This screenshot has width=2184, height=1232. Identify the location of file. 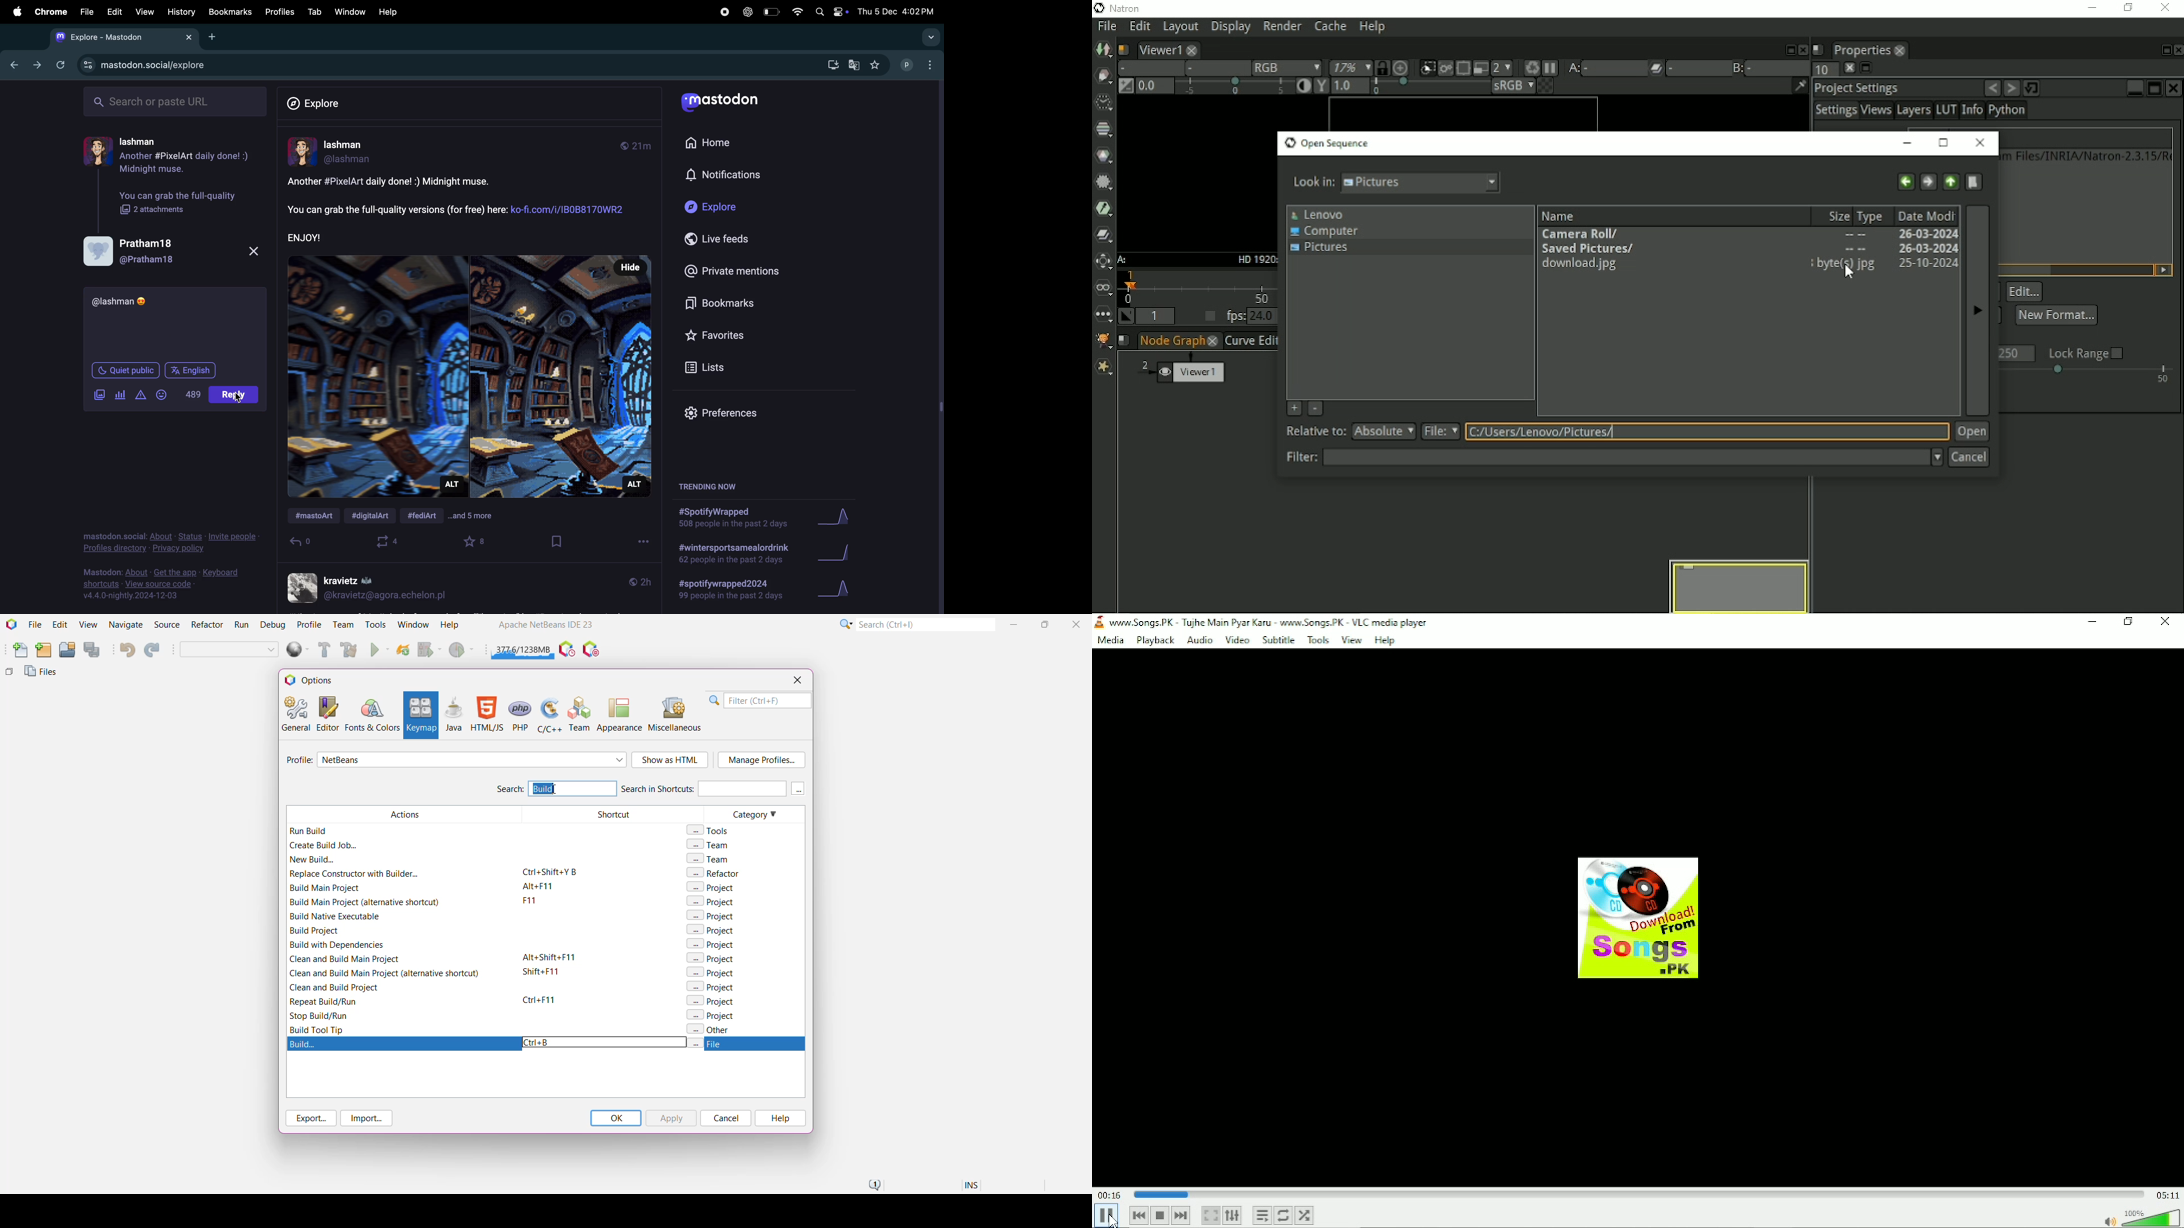
(89, 12).